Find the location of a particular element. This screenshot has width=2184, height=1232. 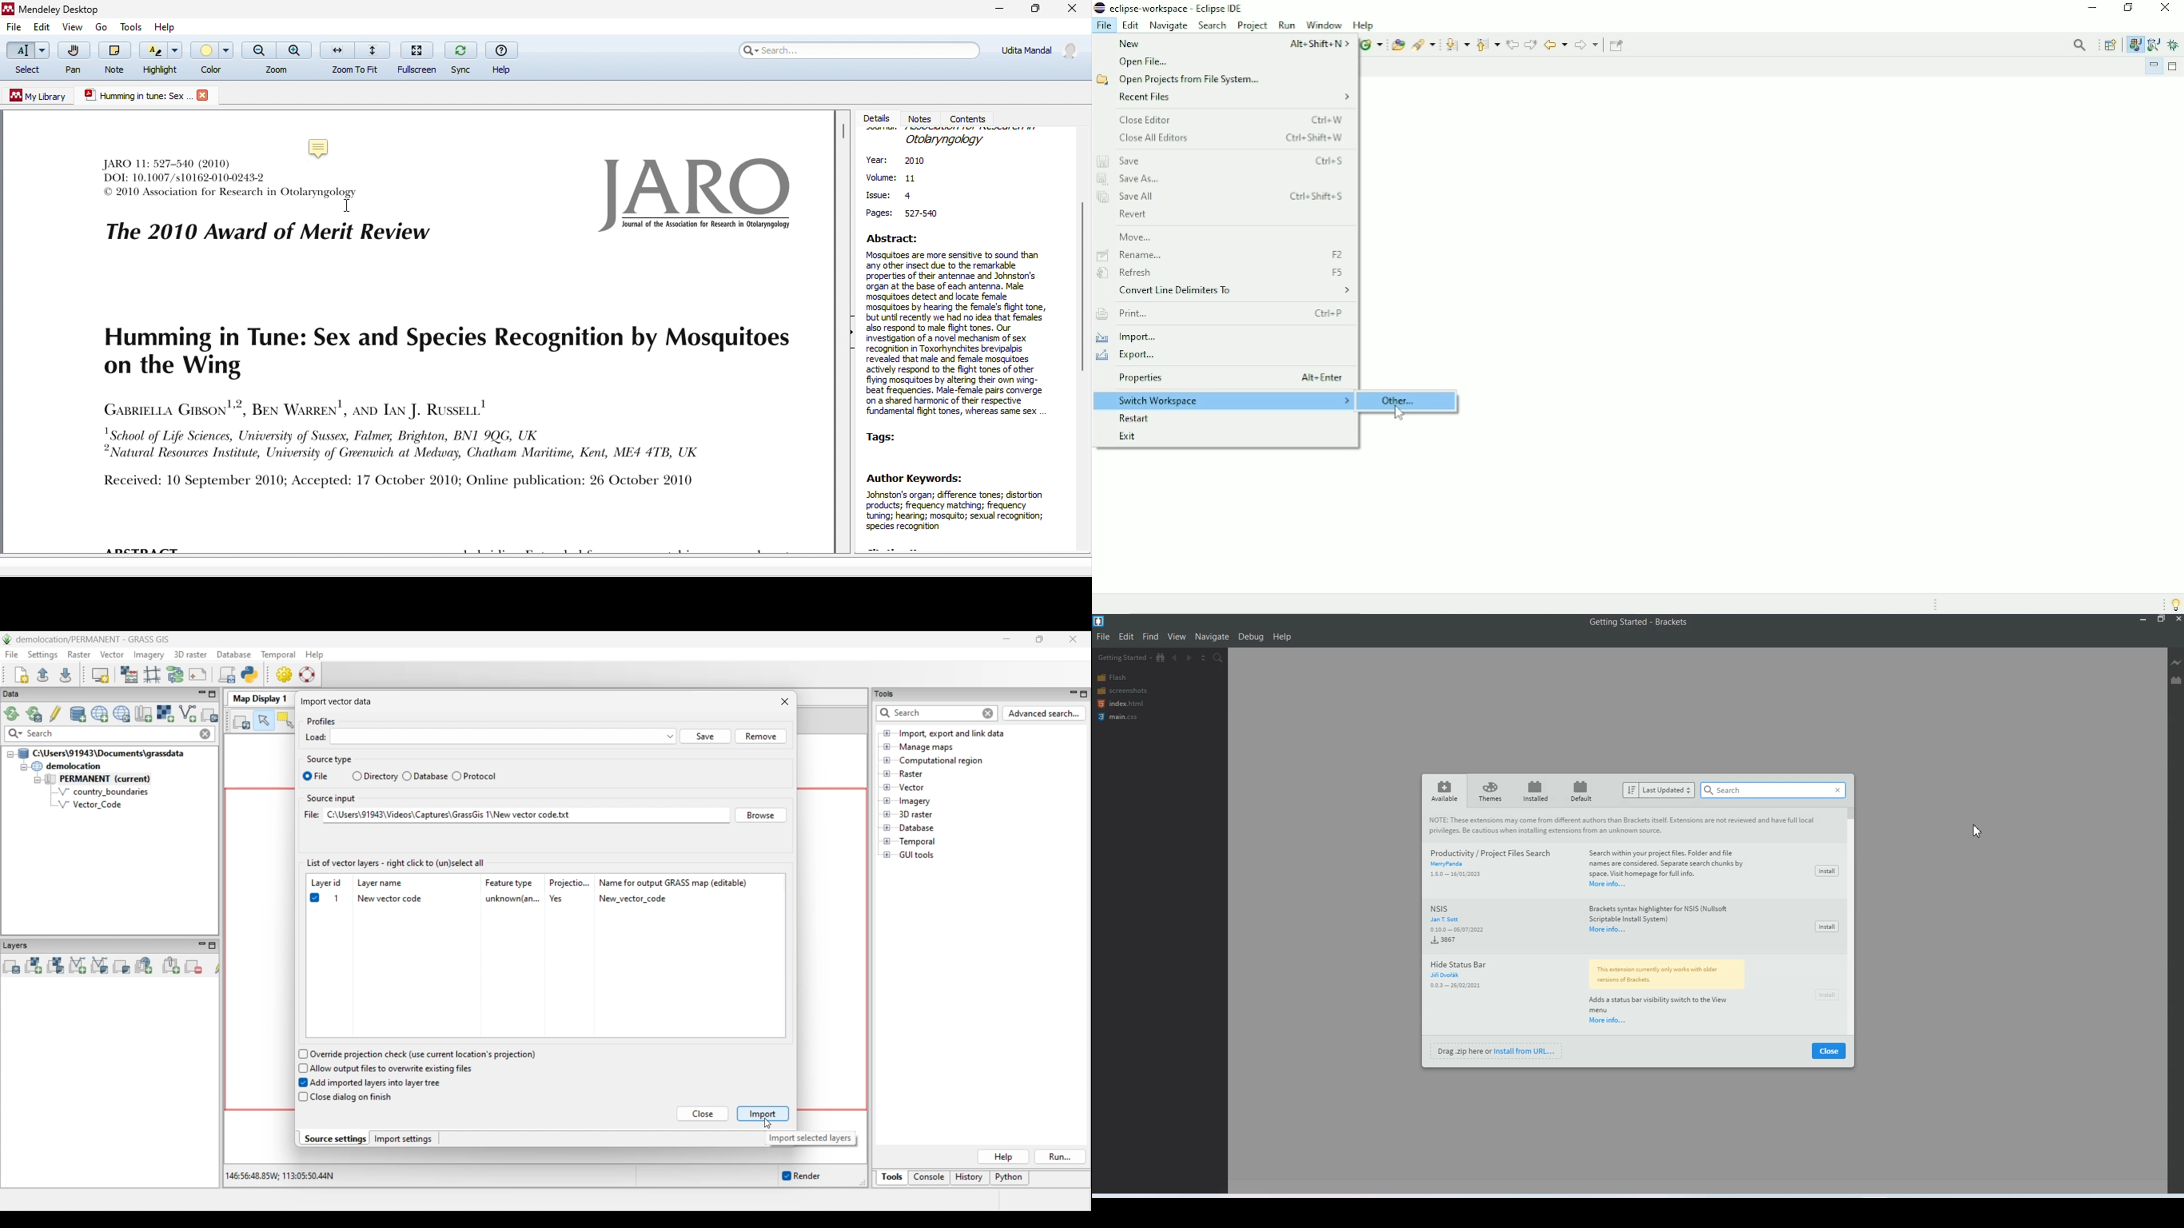

Available is located at coordinates (1444, 790).